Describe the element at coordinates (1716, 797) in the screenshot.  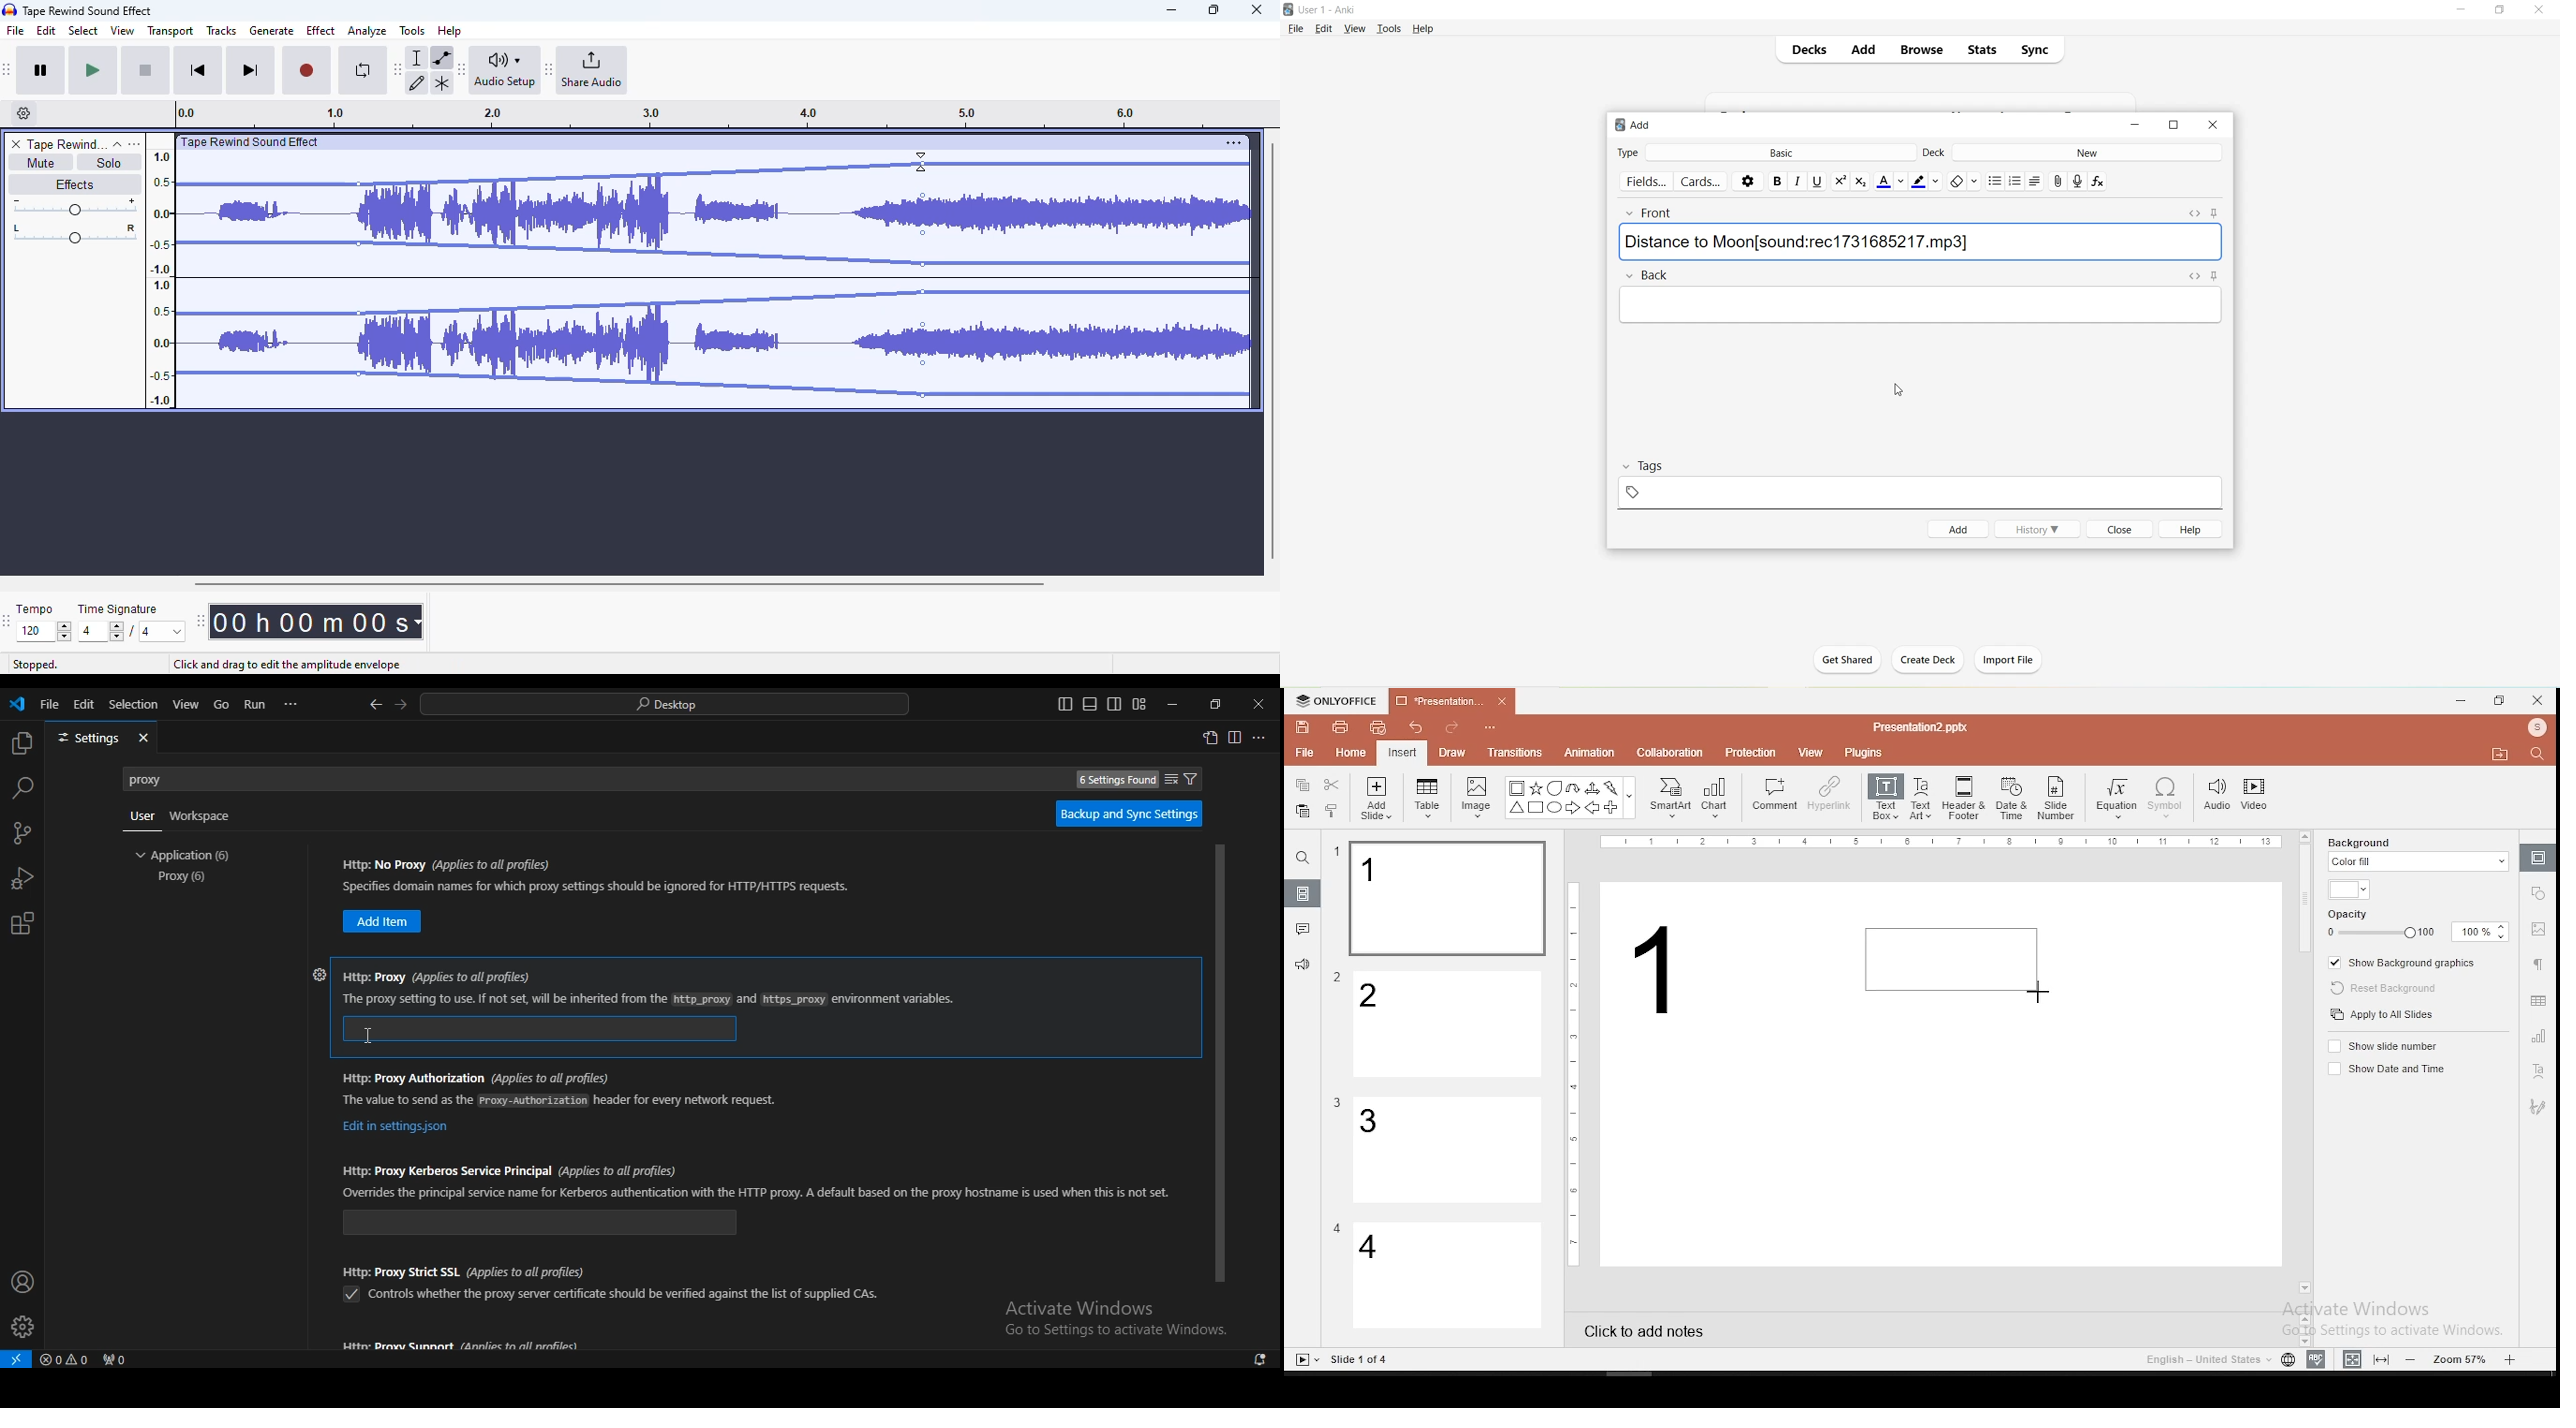
I see `chart` at that location.